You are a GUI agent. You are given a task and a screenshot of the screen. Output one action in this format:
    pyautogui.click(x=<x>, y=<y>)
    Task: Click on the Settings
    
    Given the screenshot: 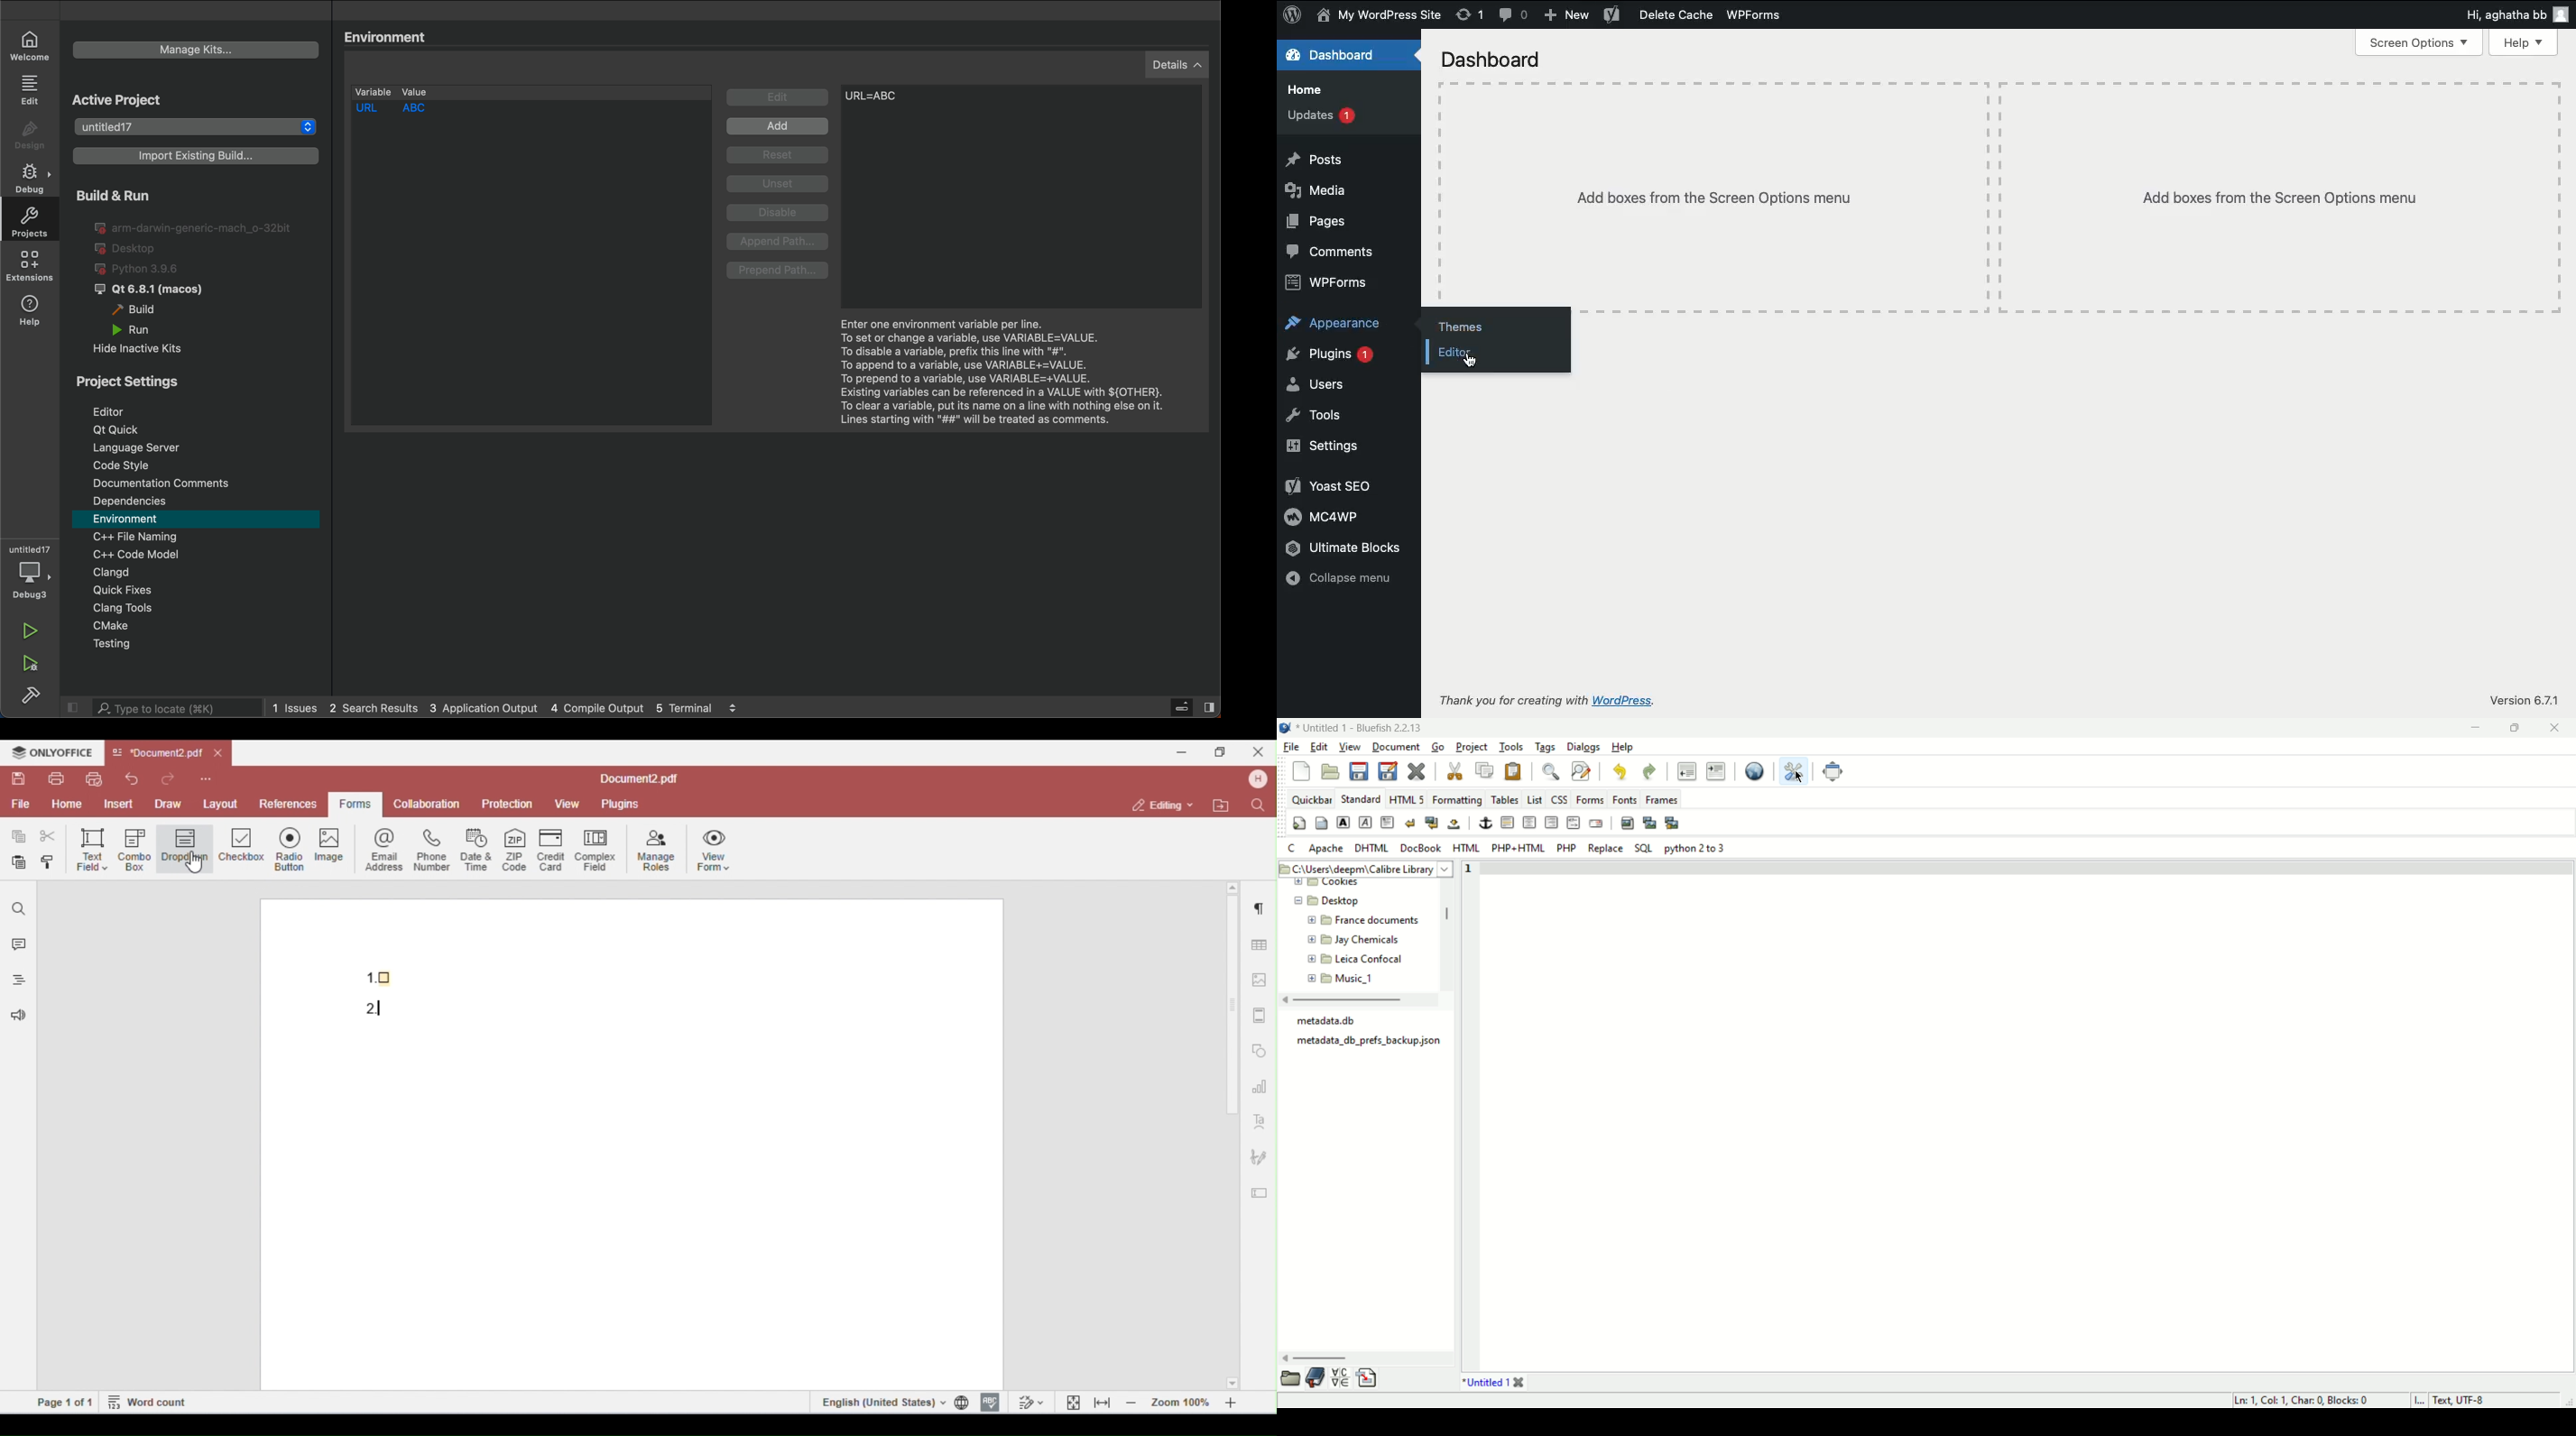 What is the action you would take?
    pyautogui.click(x=1327, y=446)
    